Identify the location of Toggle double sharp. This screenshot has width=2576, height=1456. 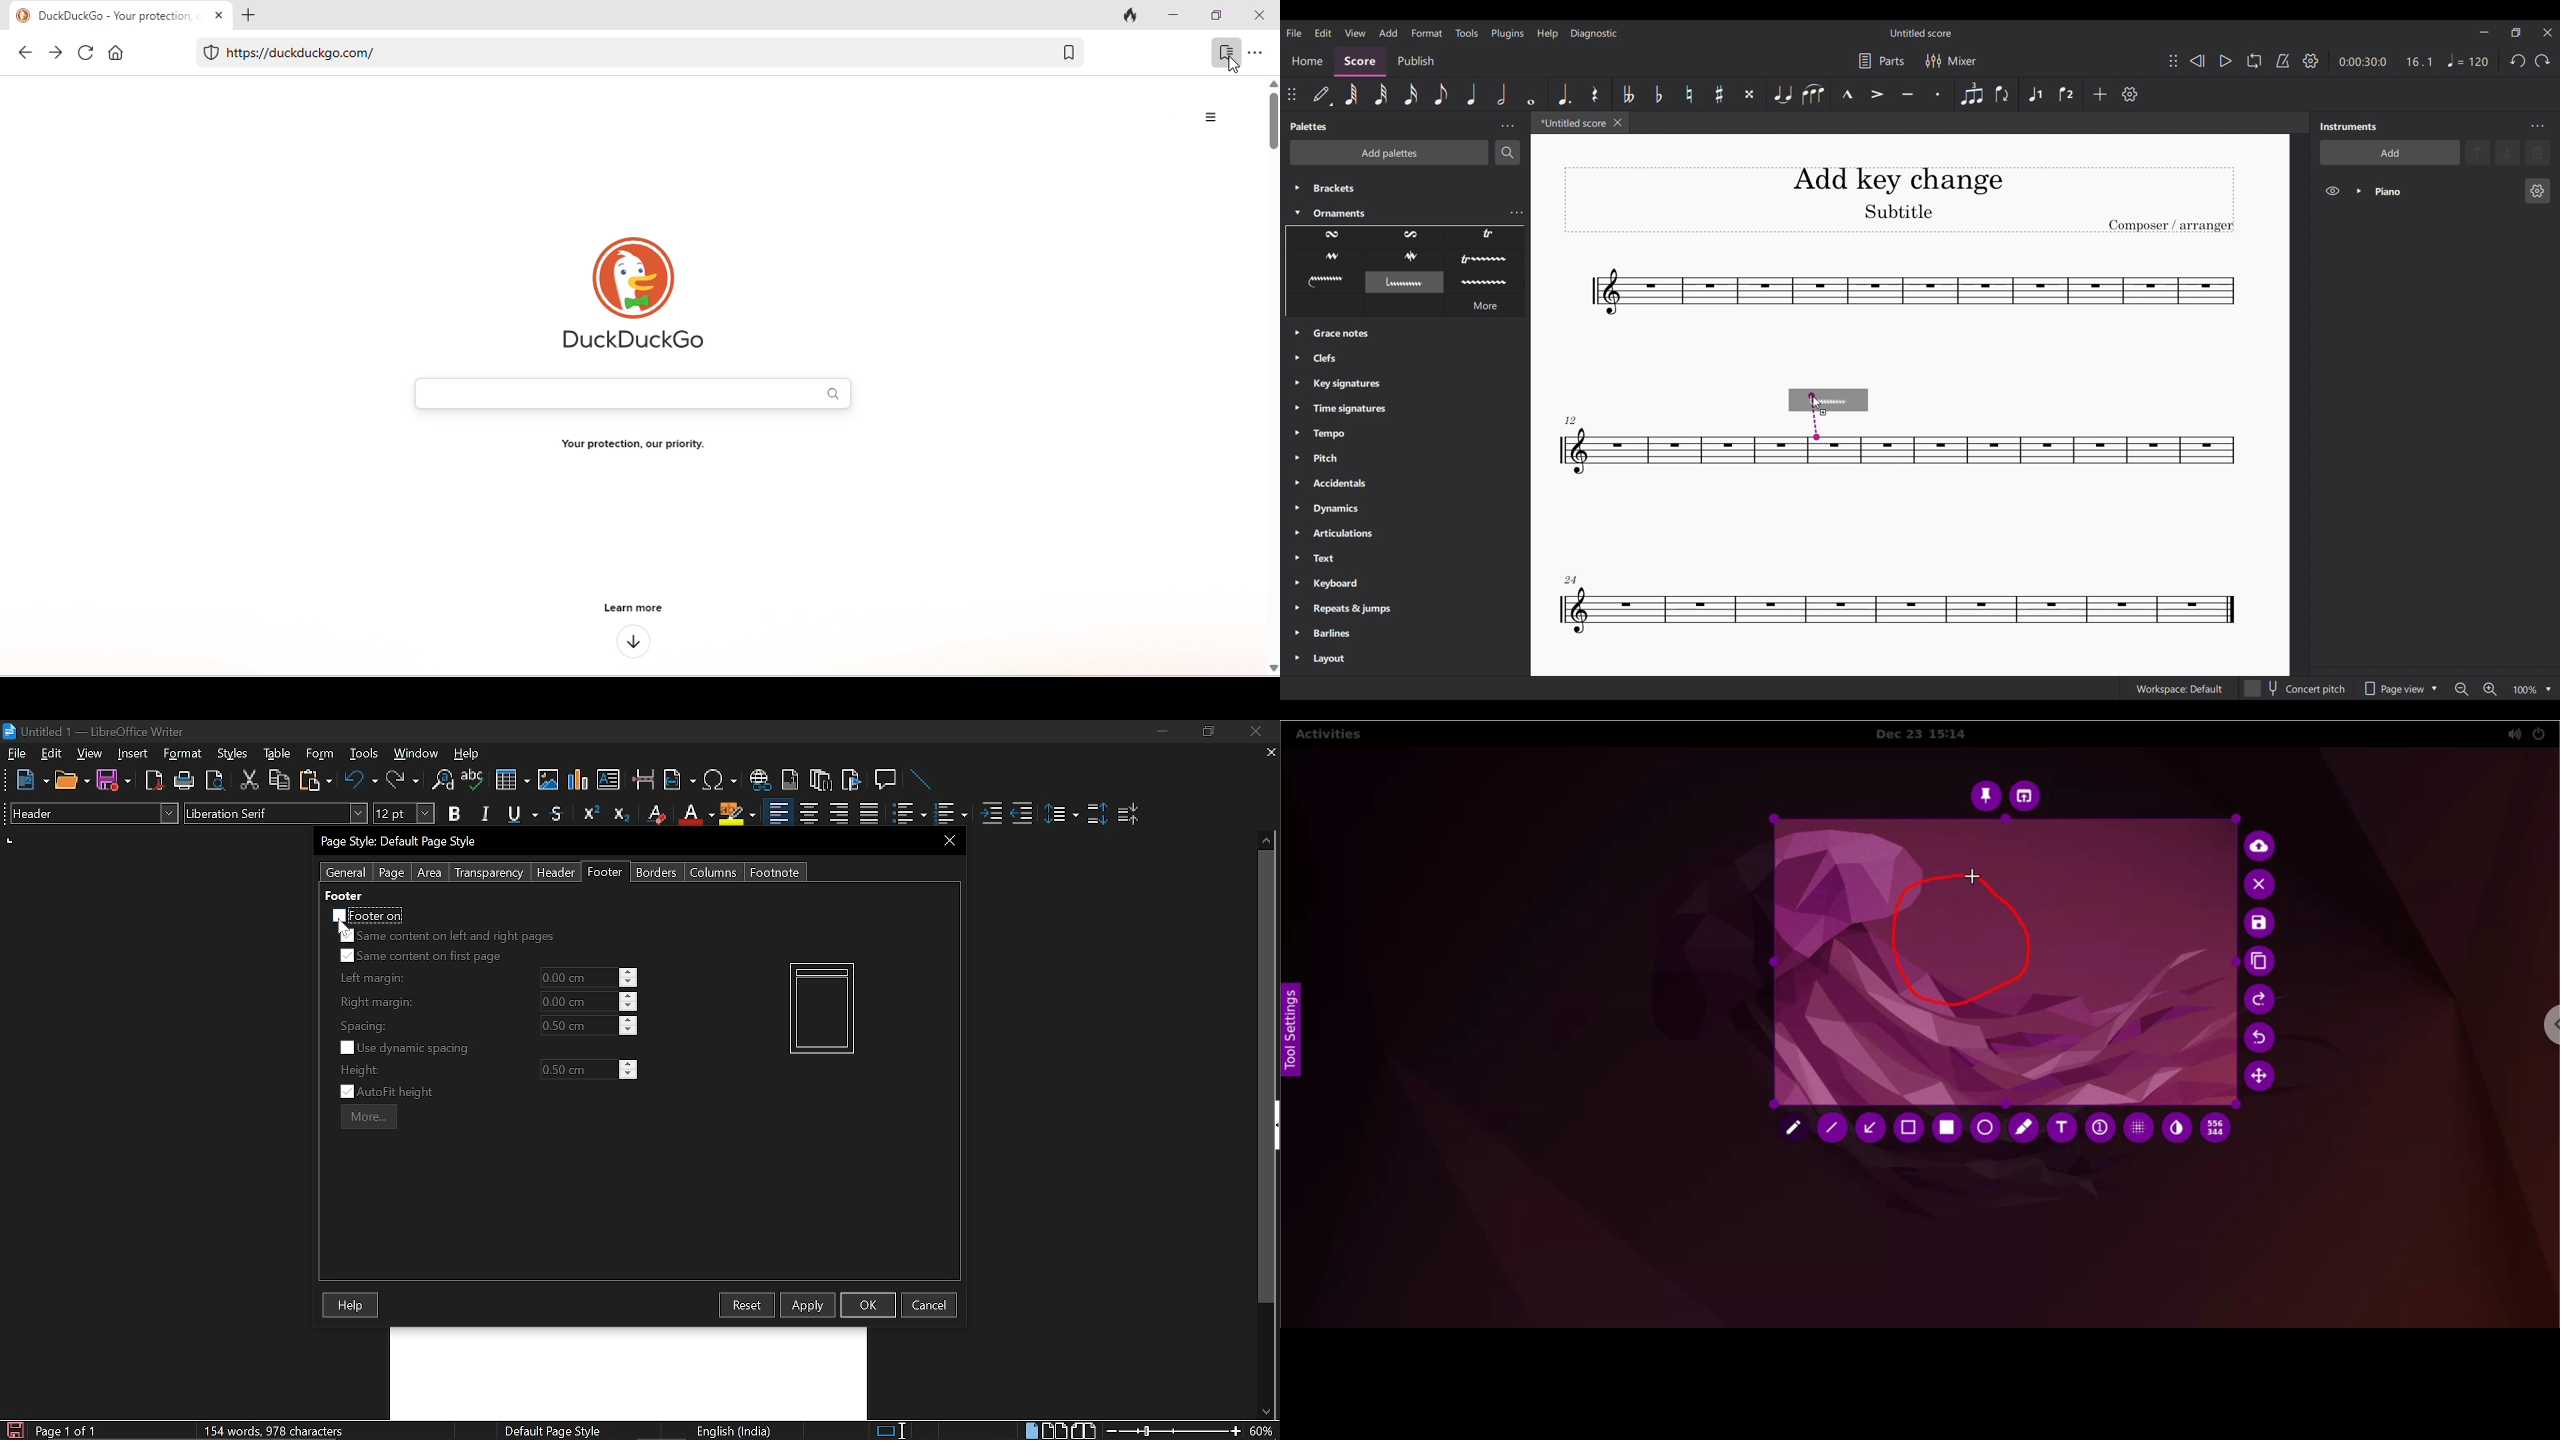
(1749, 93).